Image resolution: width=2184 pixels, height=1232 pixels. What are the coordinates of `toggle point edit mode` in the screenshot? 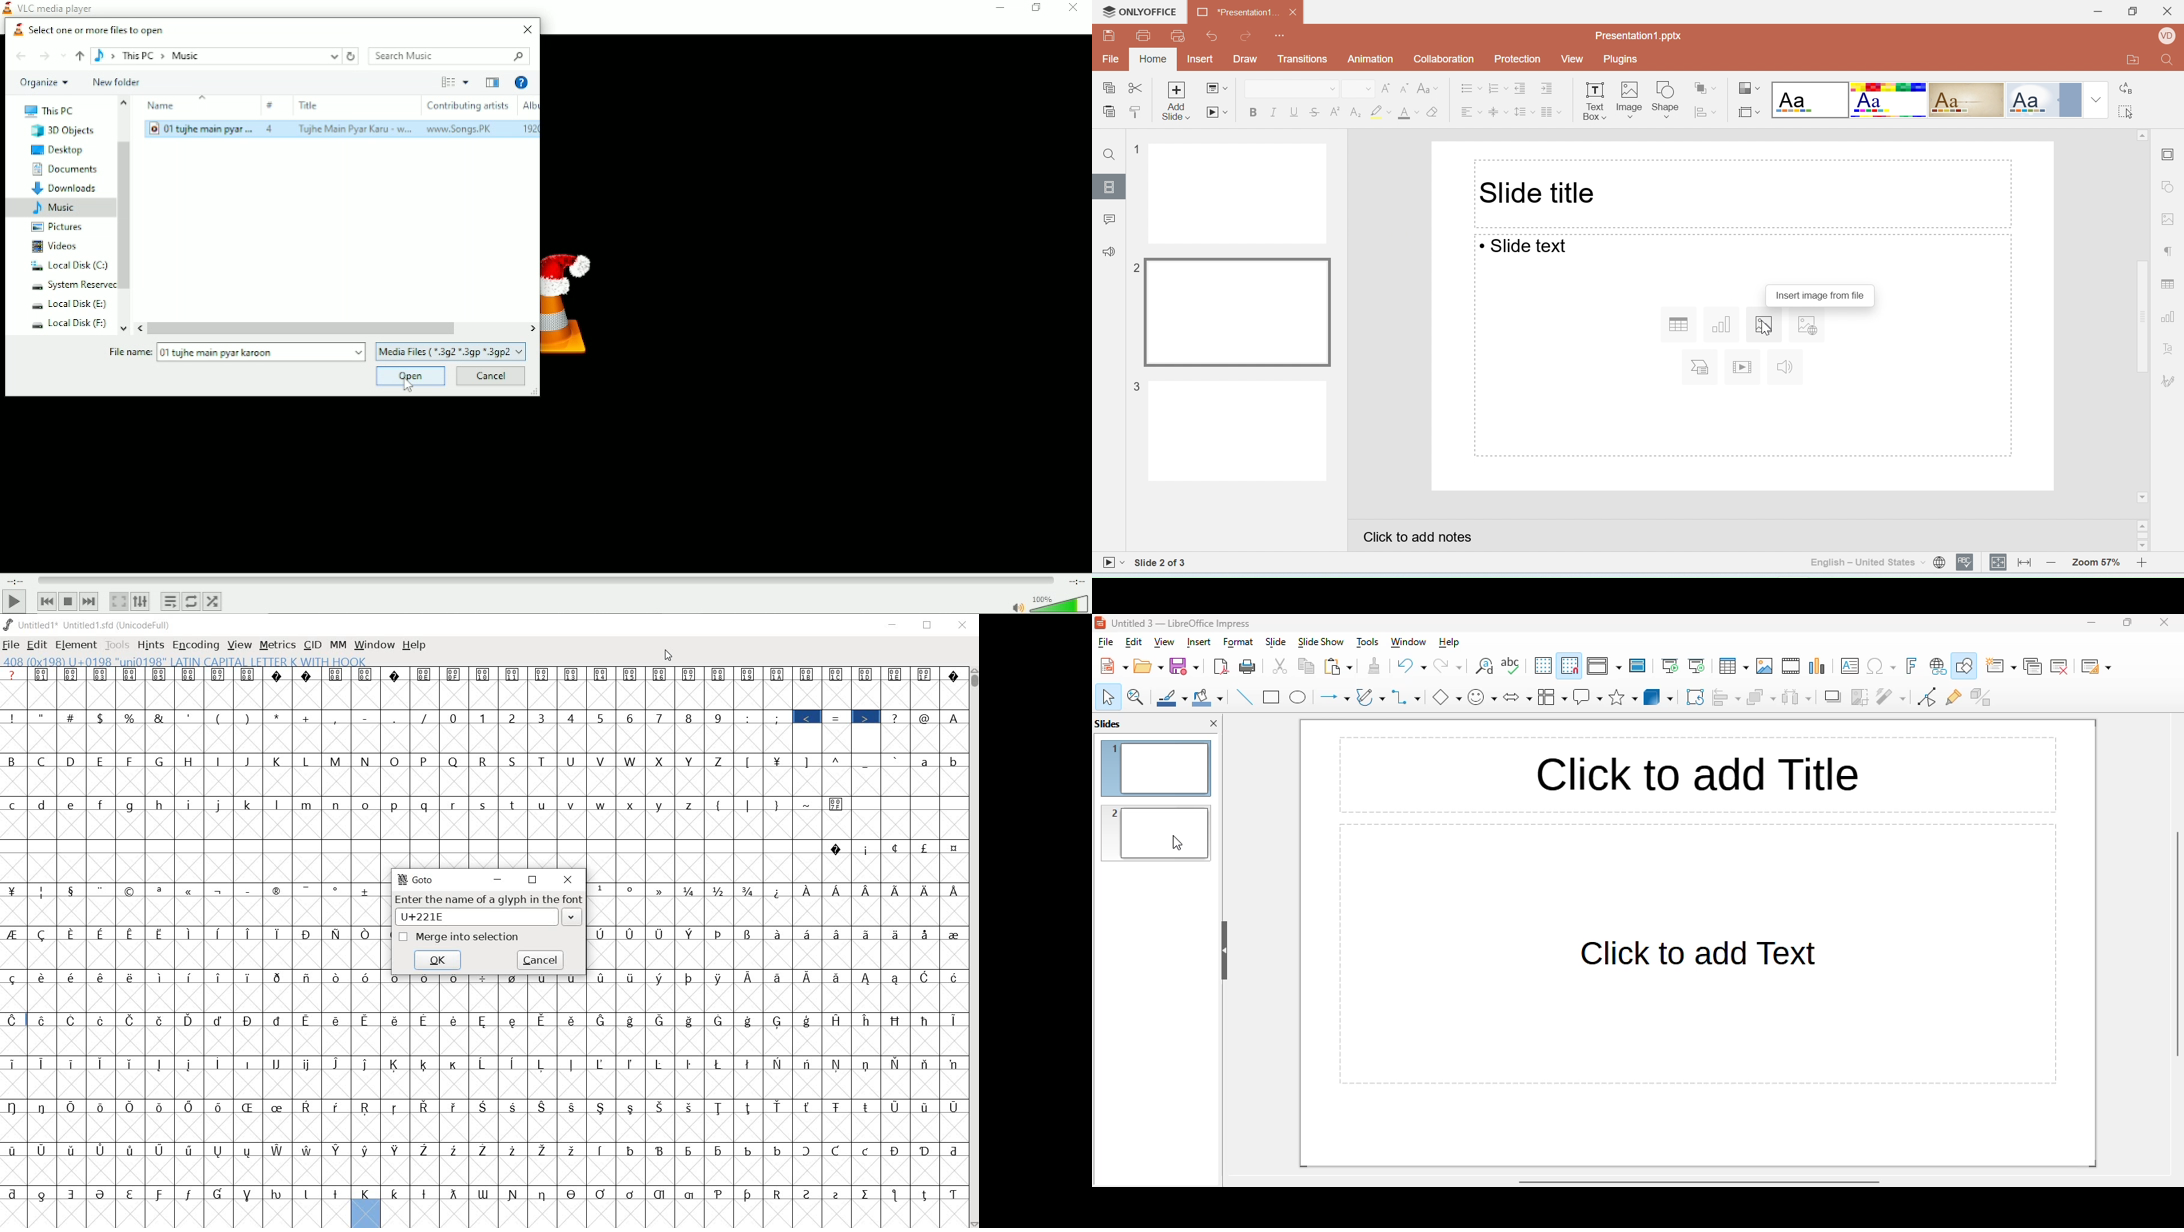 It's located at (1928, 697).